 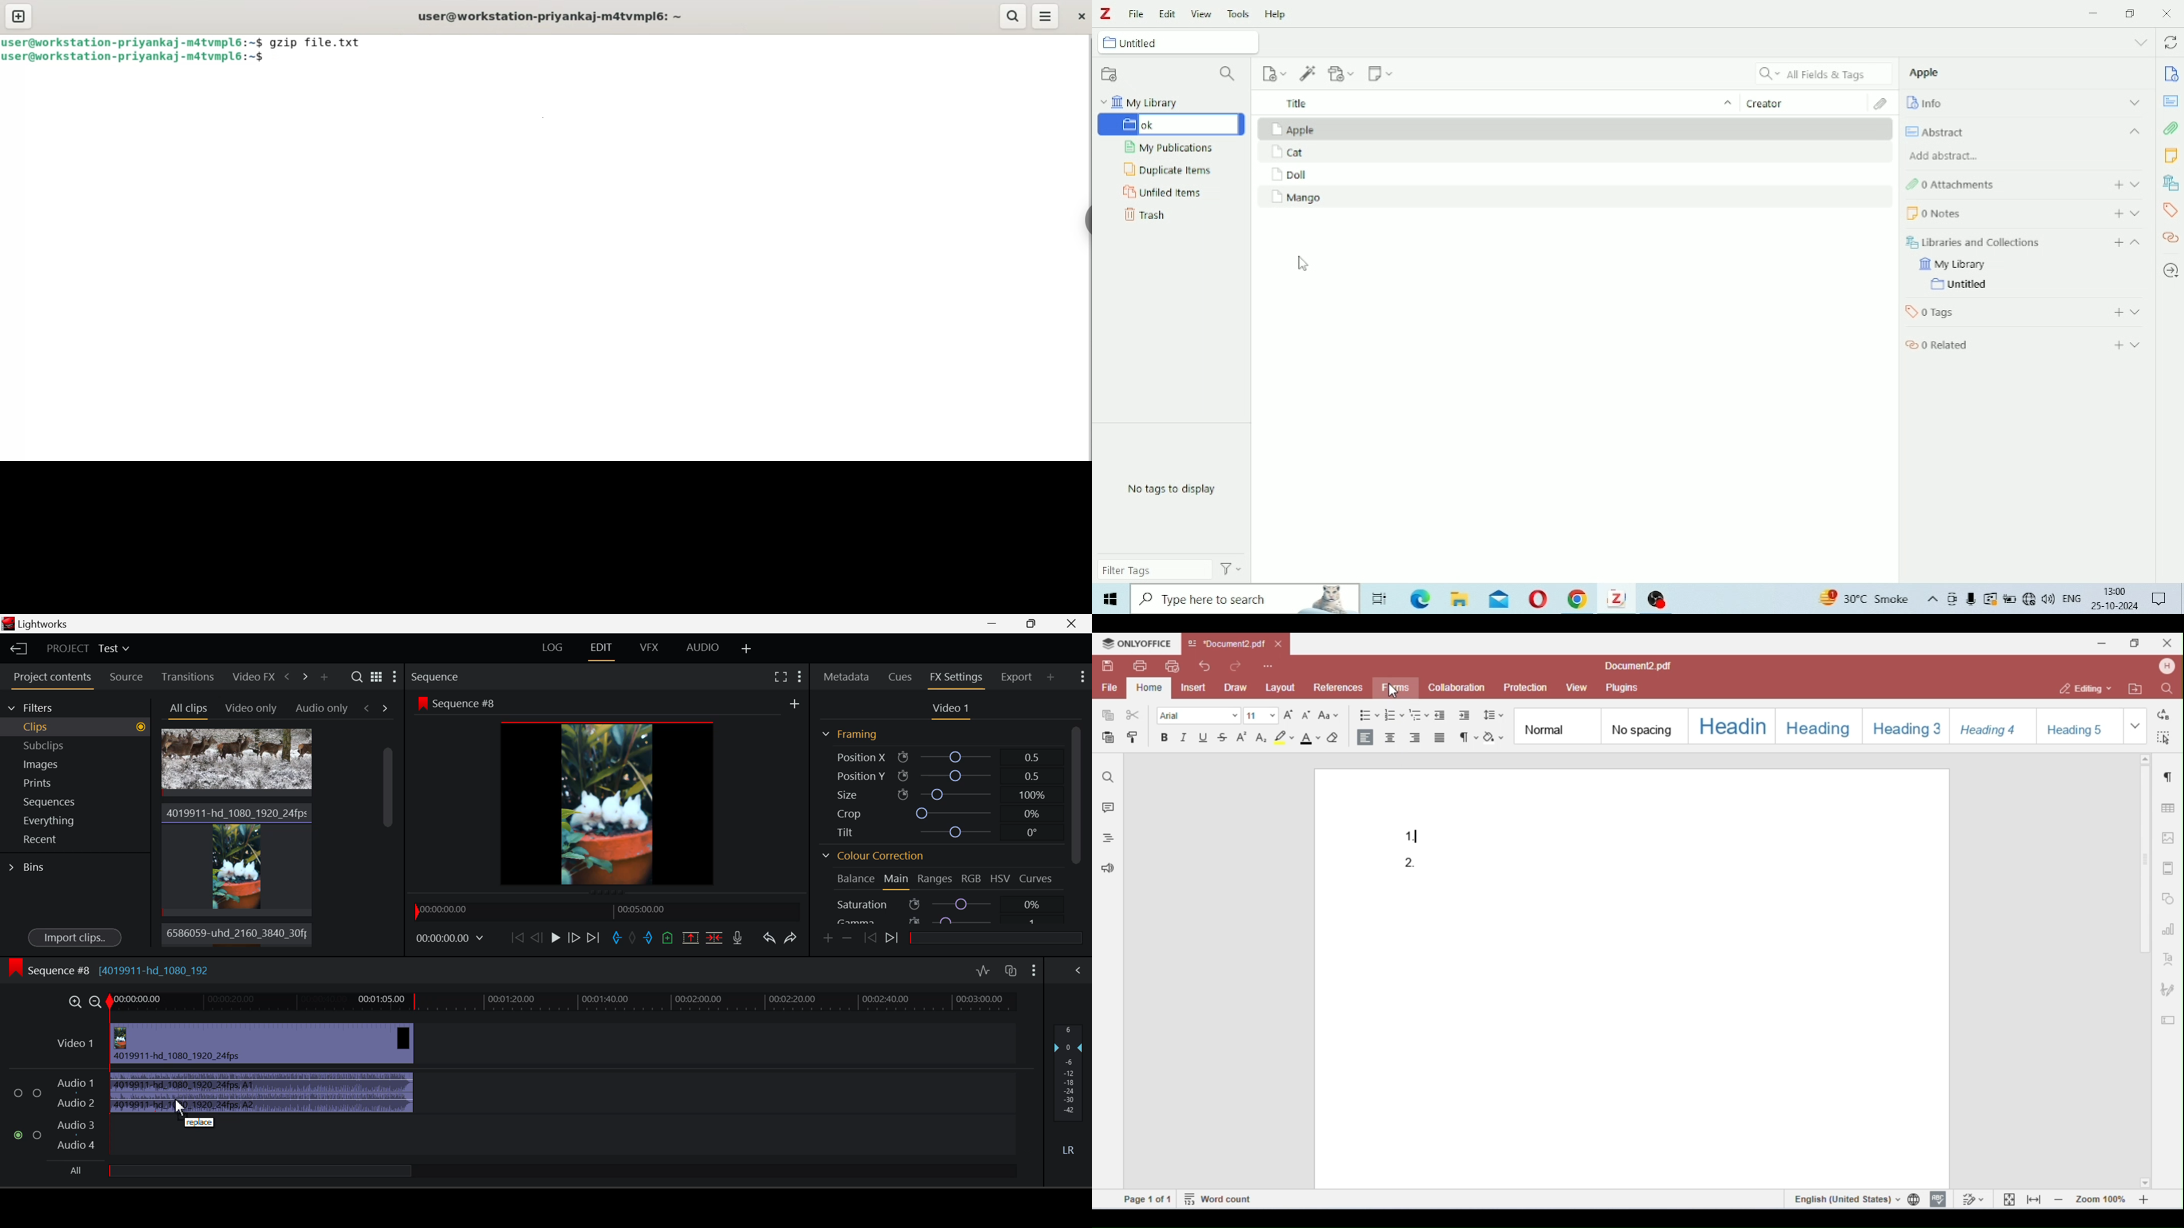 What do you see at coordinates (1381, 72) in the screenshot?
I see `New Note` at bounding box center [1381, 72].